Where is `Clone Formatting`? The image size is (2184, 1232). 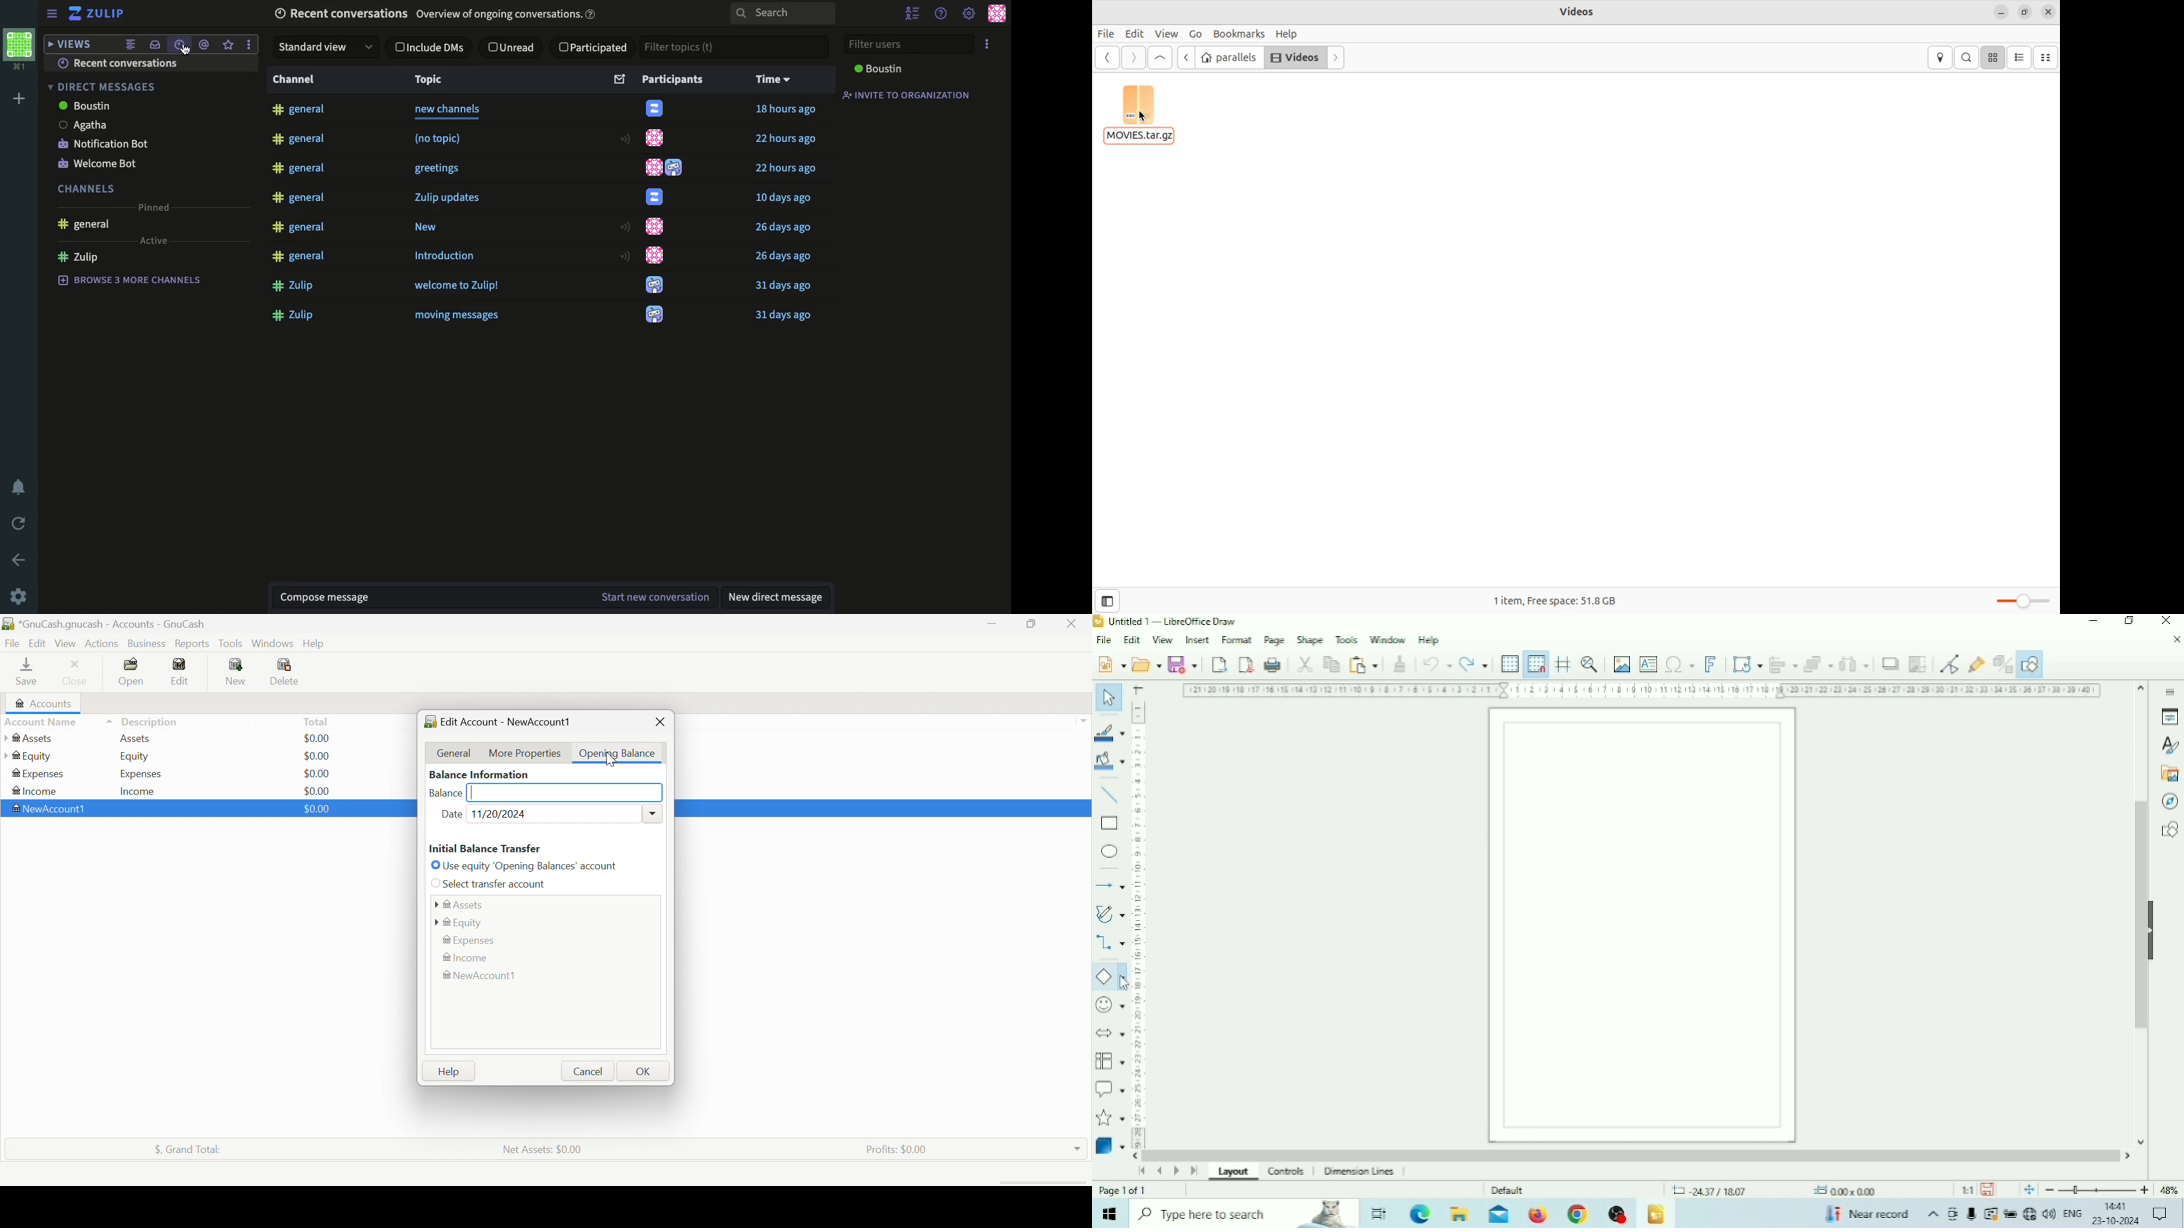
Clone Formatting is located at coordinates (1400, 664).